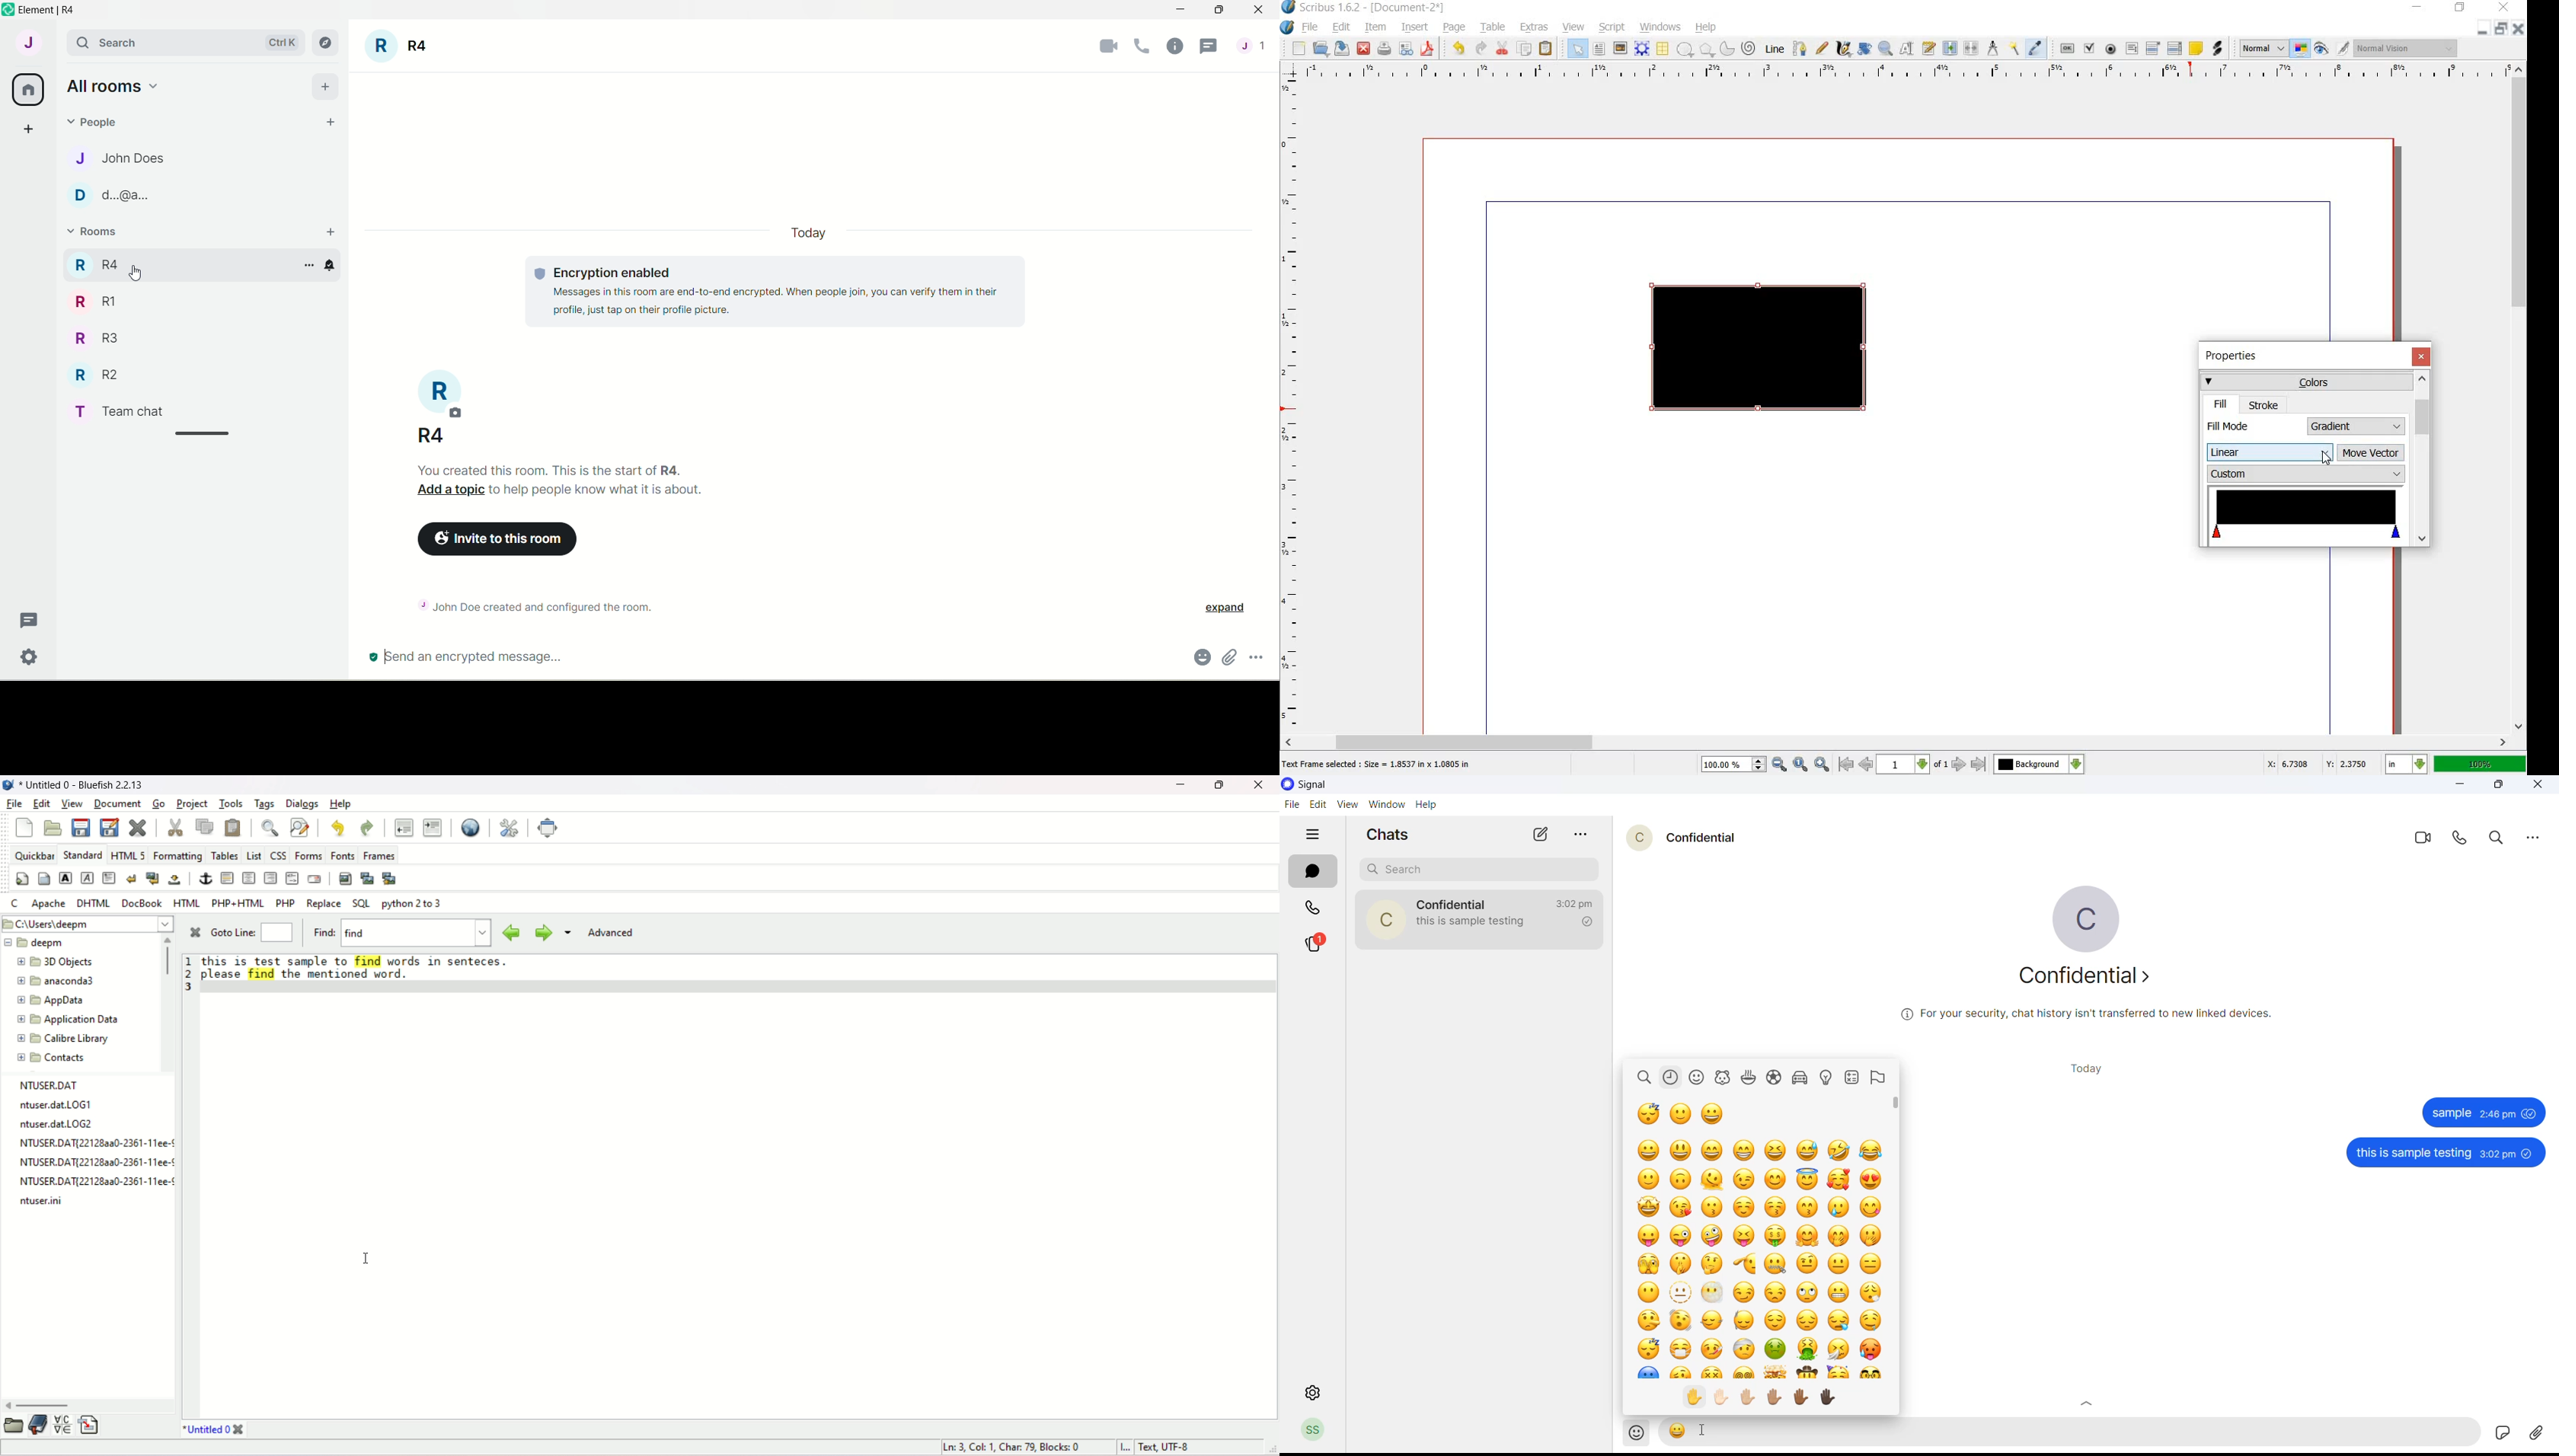 The image size is (2576, 1456). Describe the element at coordinates (2421, 356) in the screenshot. I see `close` at that location.